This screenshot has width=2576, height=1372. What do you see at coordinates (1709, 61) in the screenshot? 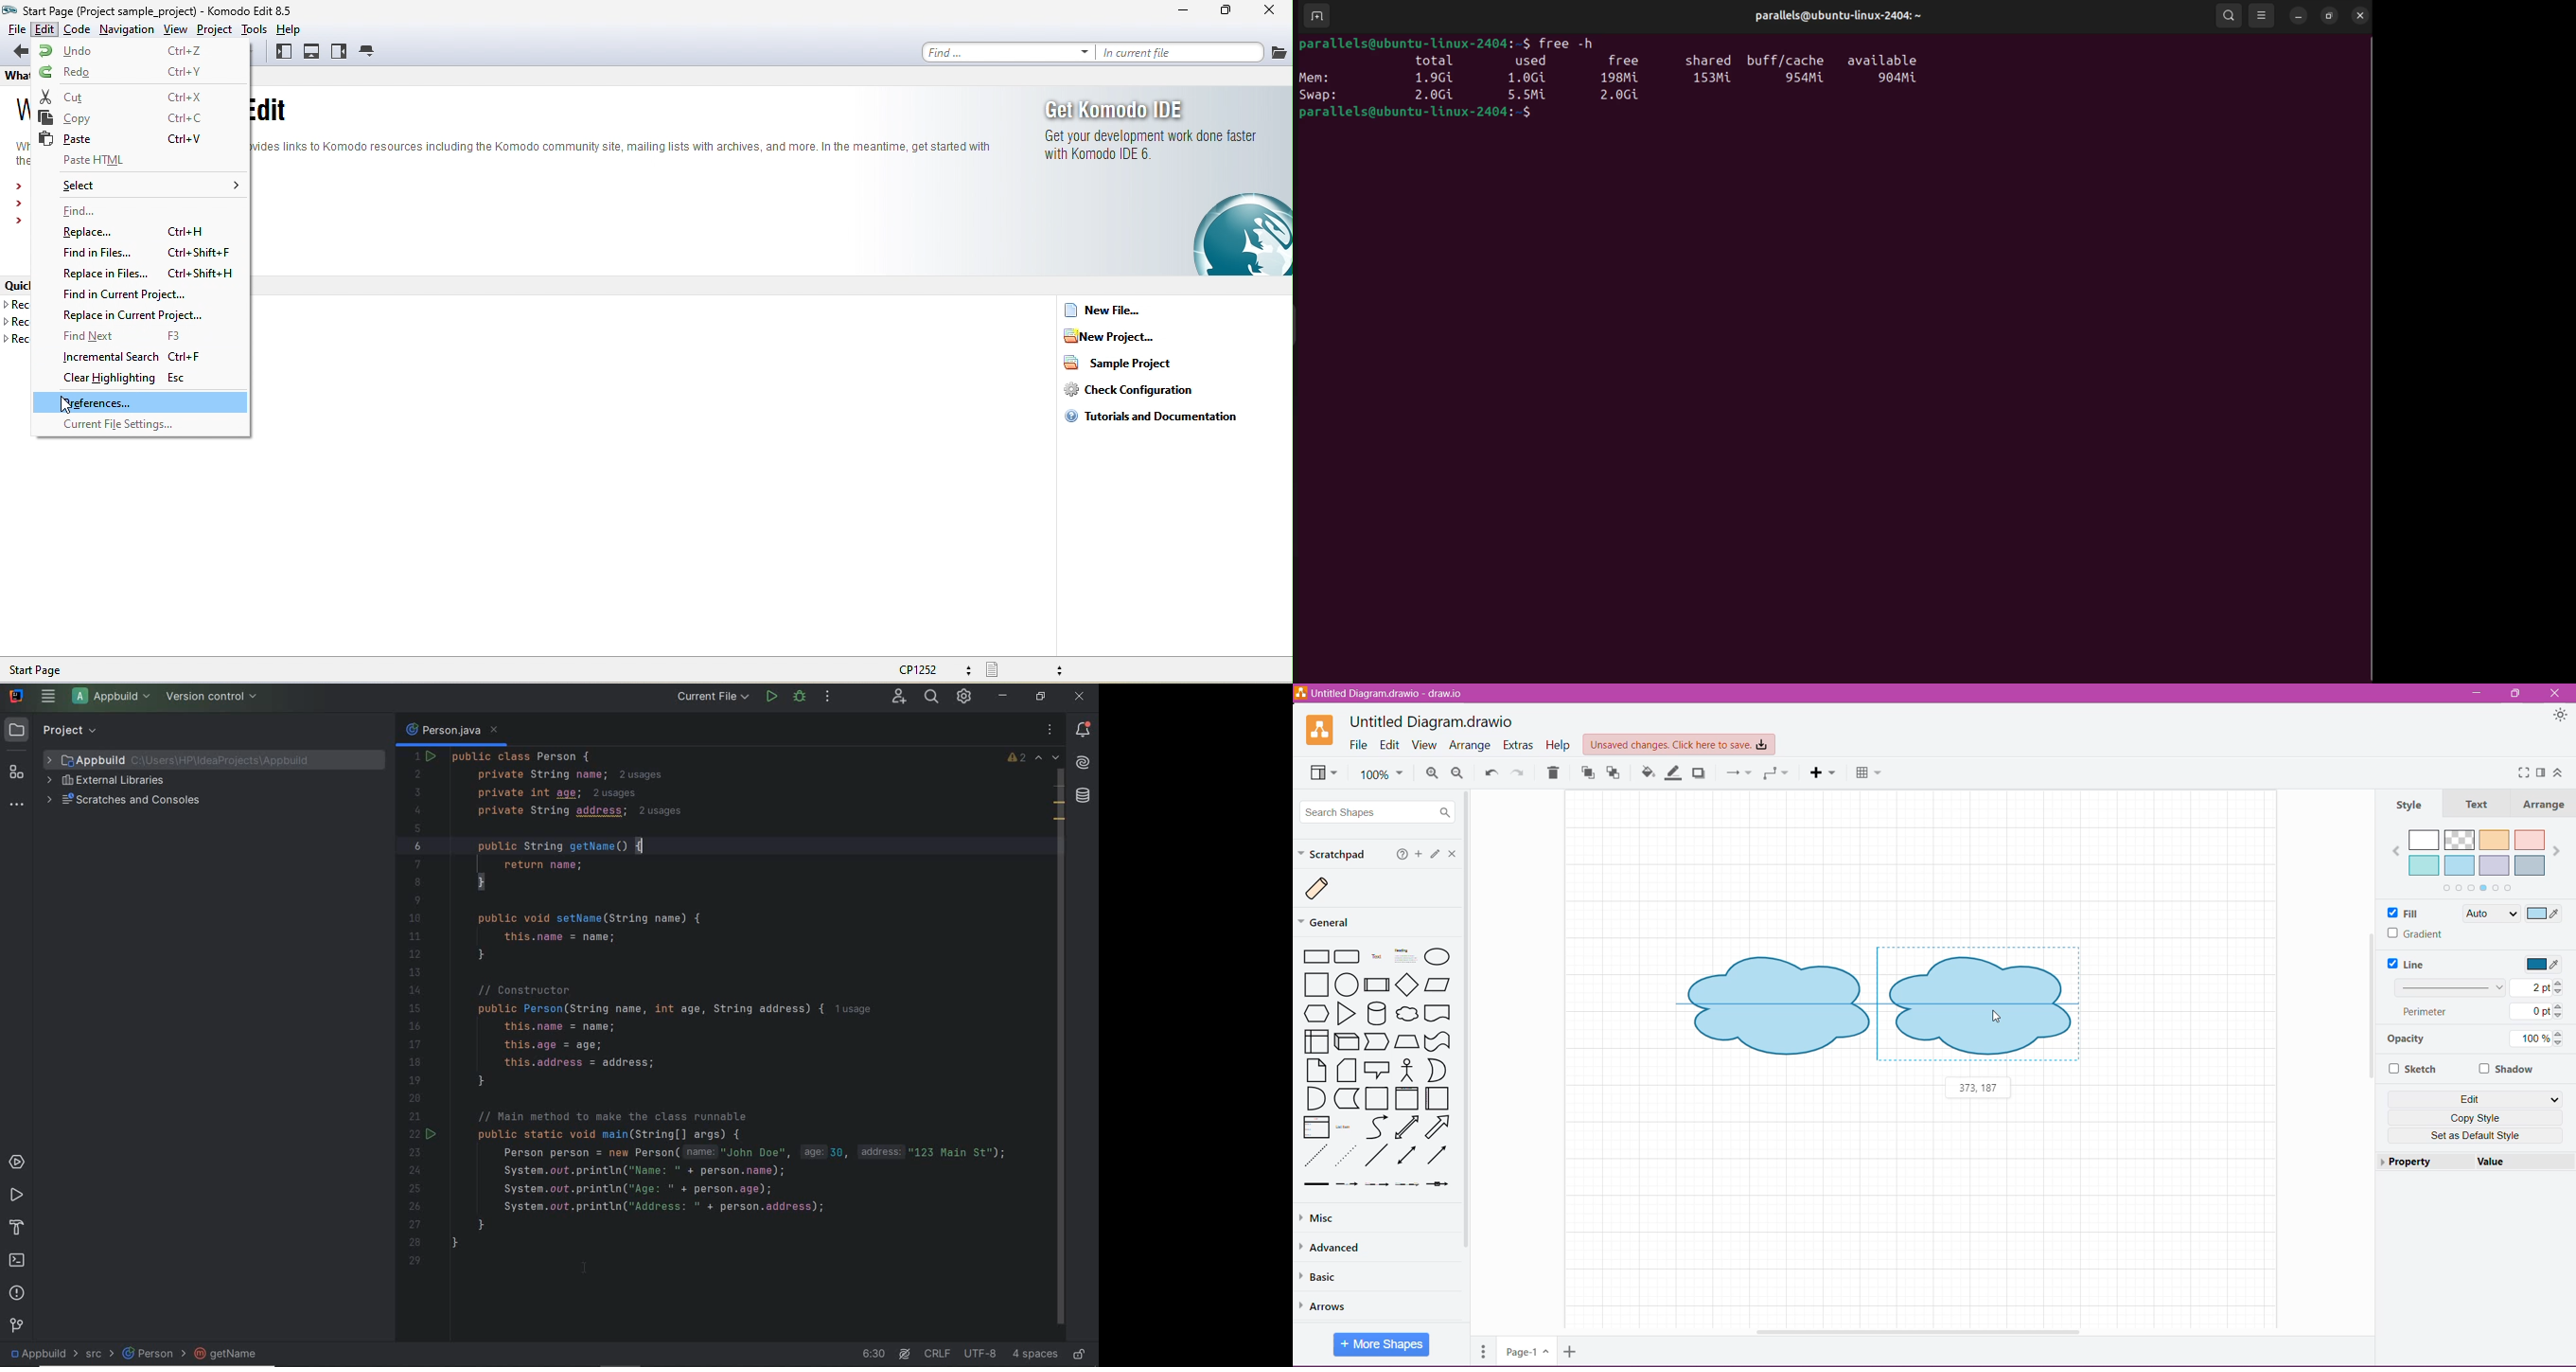
I see `shared` at bounding box center [1709, 61].